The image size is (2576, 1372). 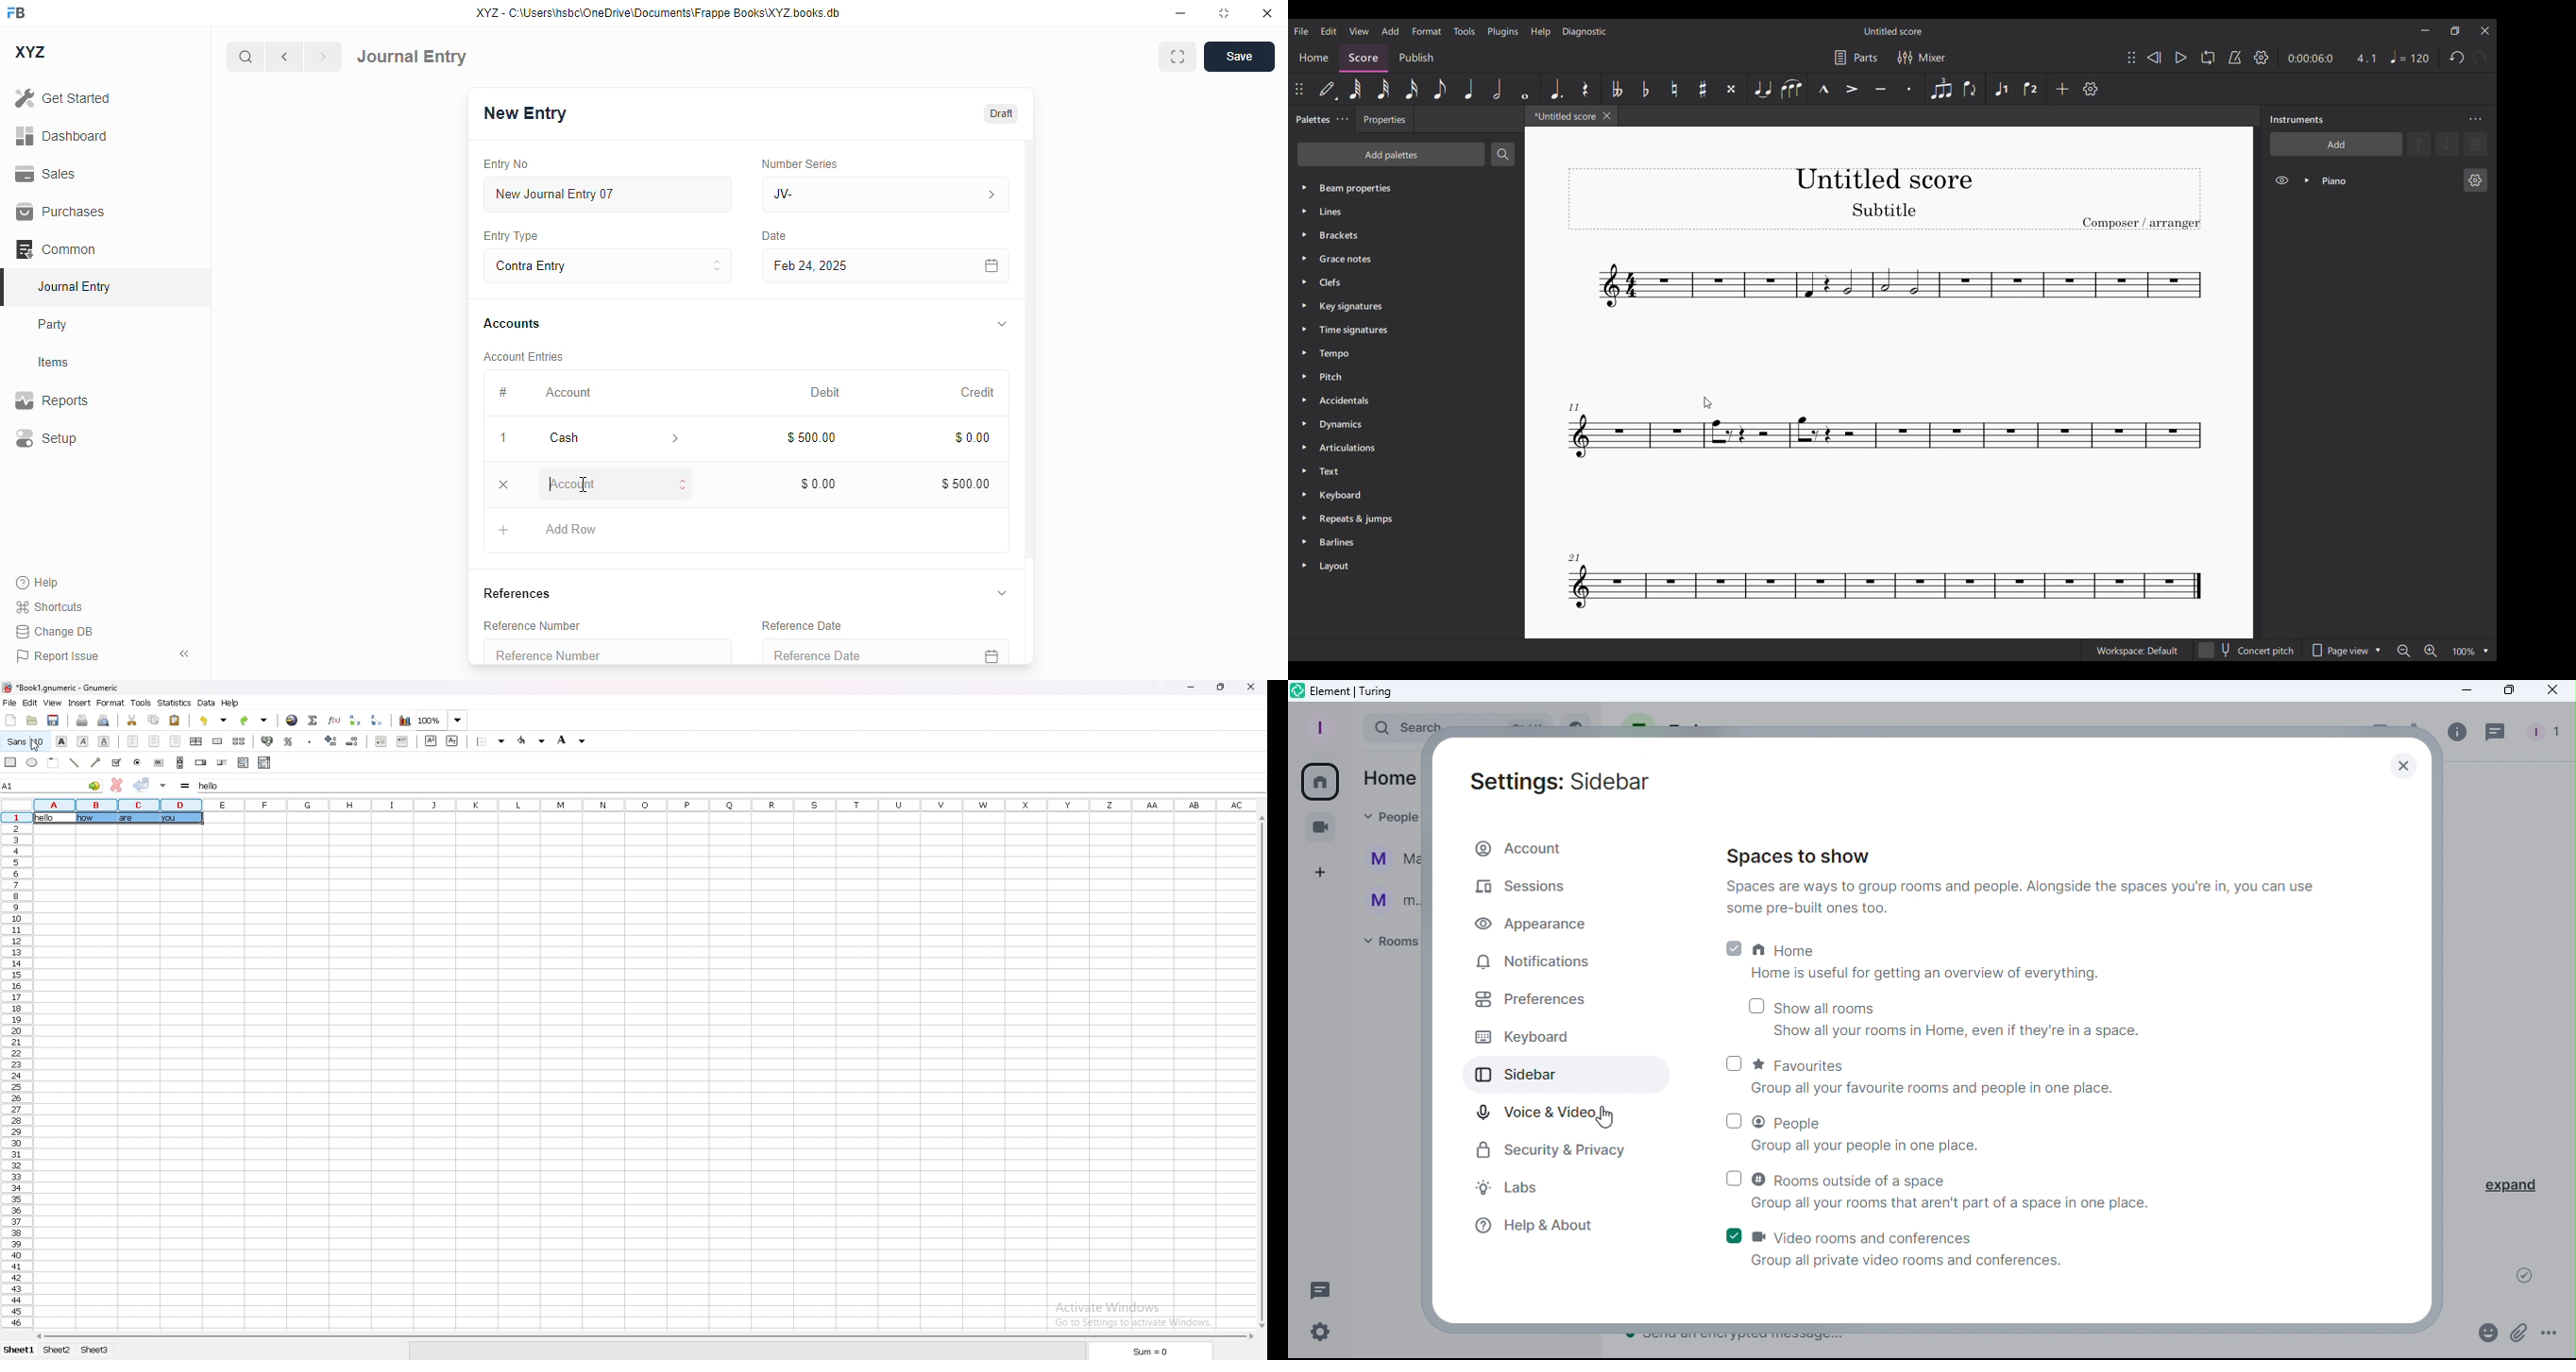 I want to click on Room info, so click(x=2455, y=734).